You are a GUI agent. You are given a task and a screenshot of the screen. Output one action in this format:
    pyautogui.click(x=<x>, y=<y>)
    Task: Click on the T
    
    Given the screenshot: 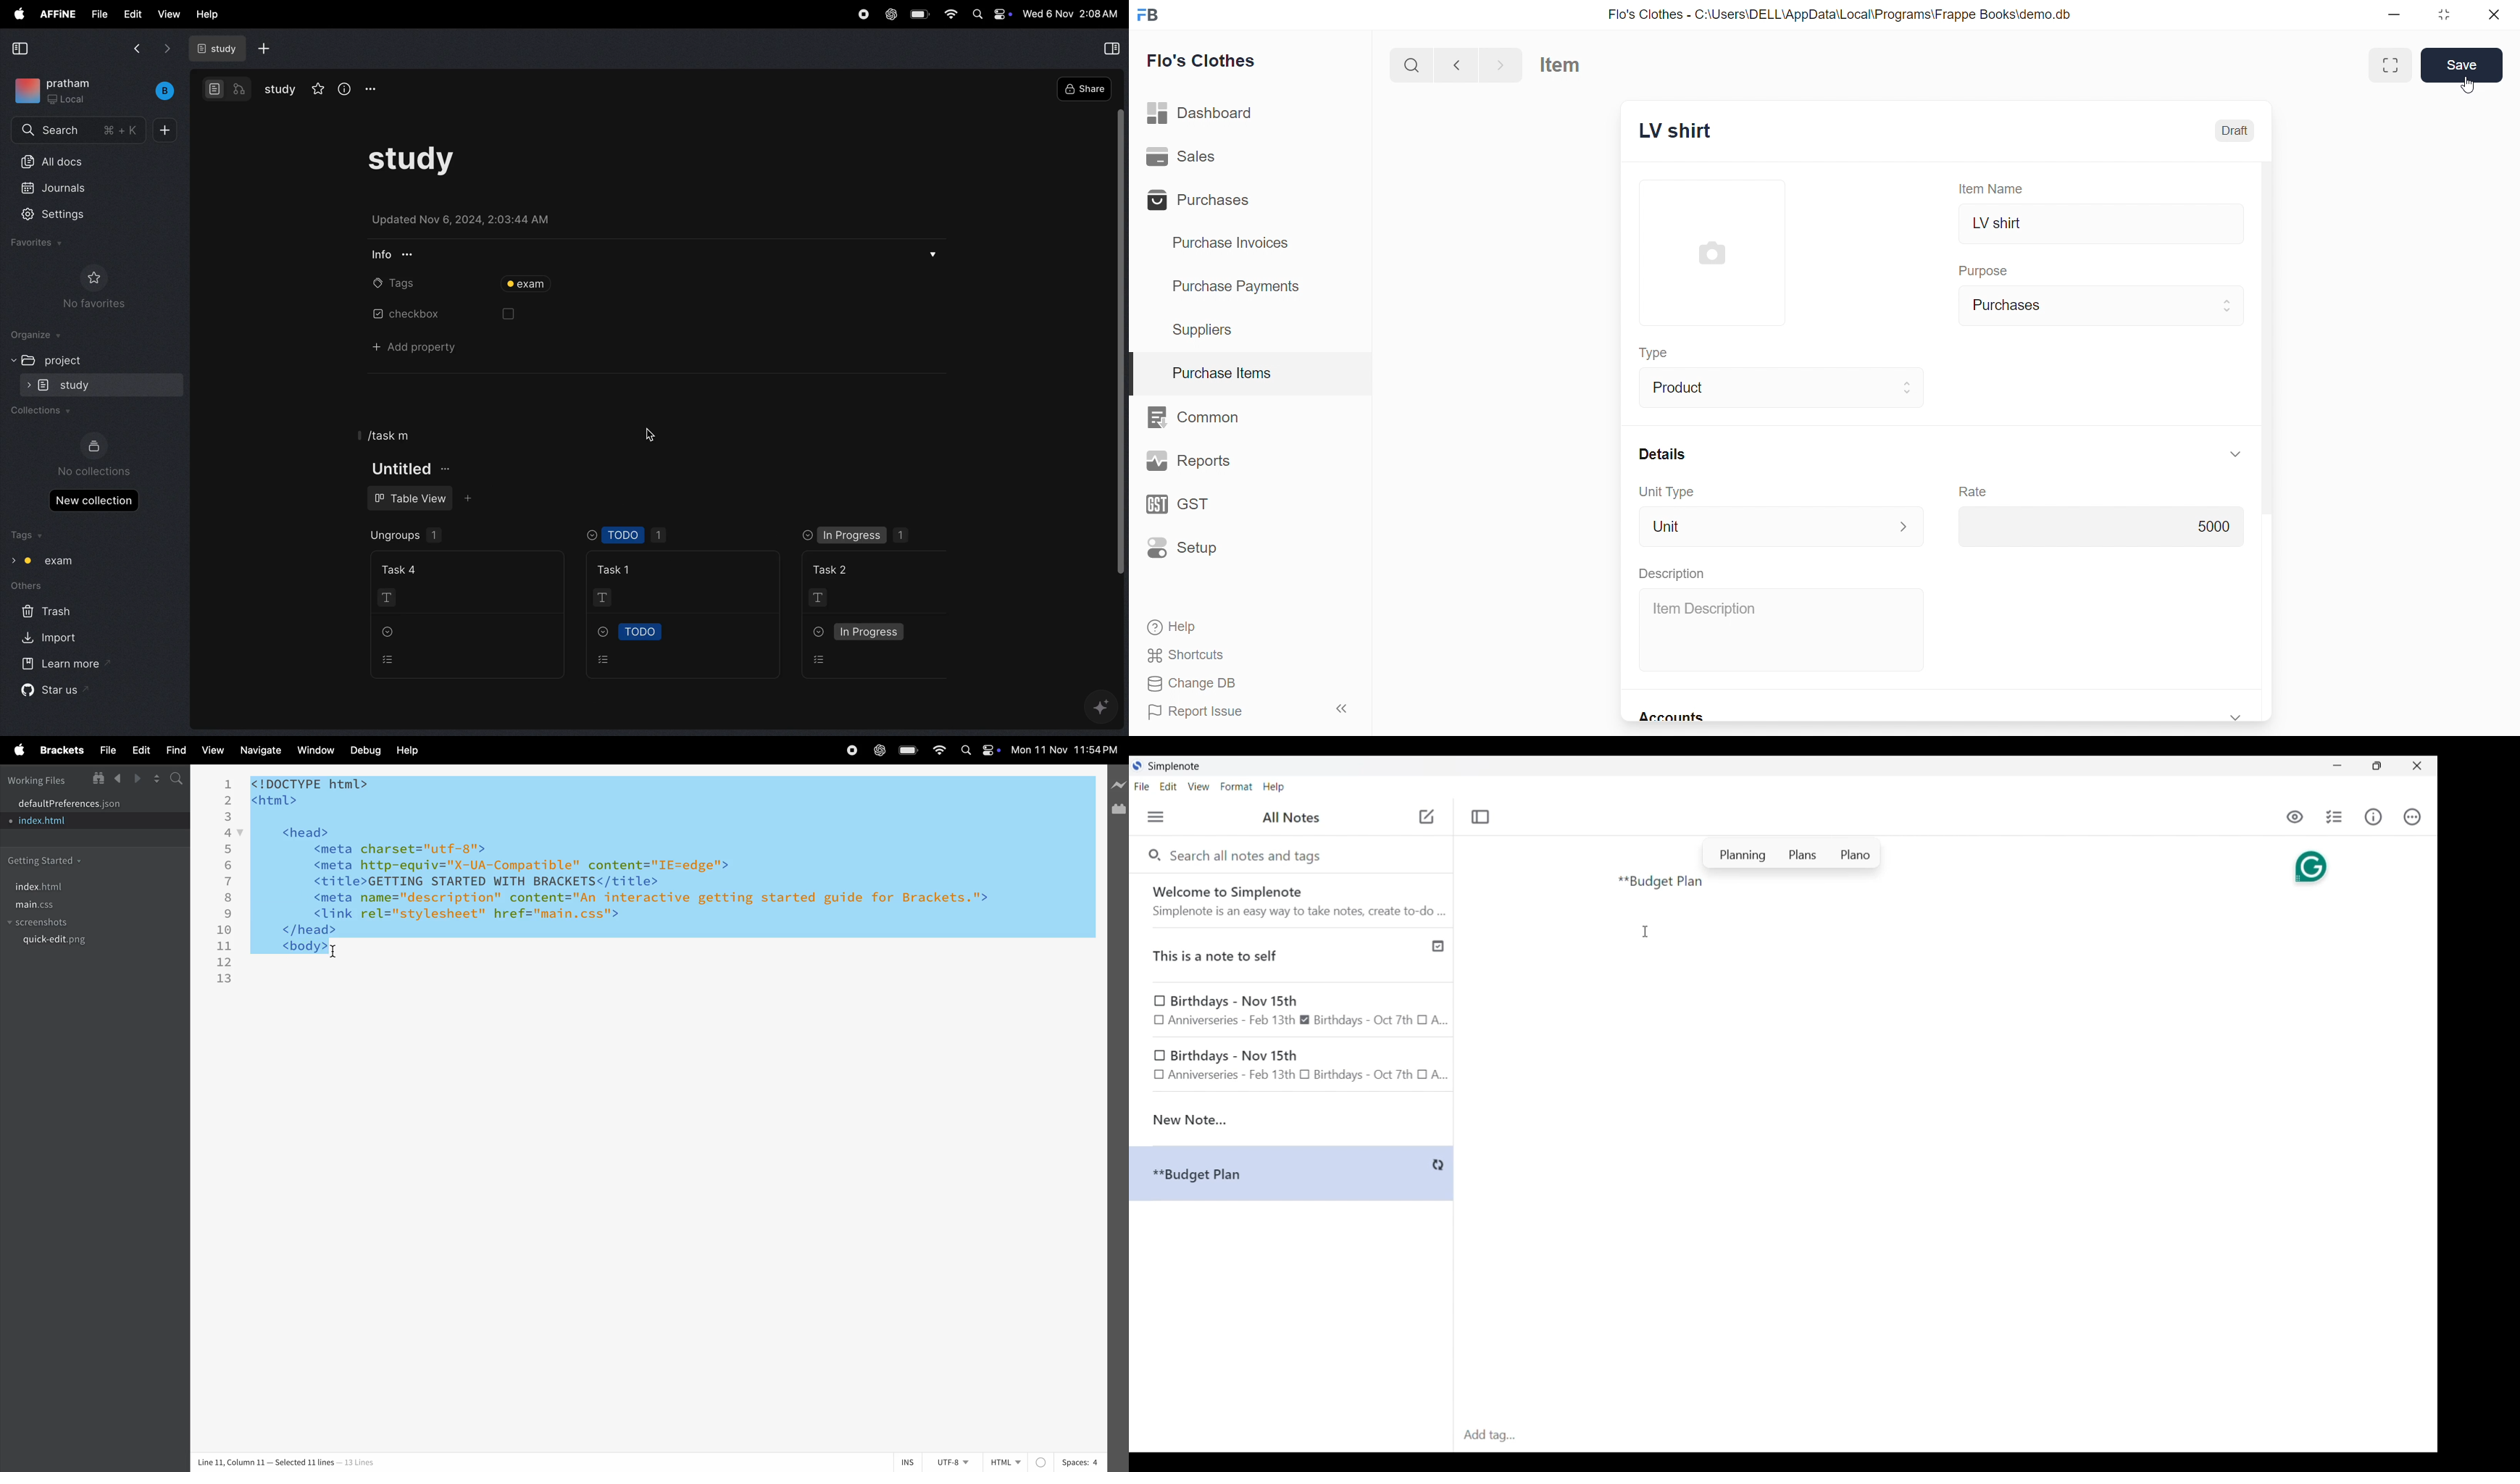 What is the action you would take?
    pyautogui.click(x=819, y=598)
    